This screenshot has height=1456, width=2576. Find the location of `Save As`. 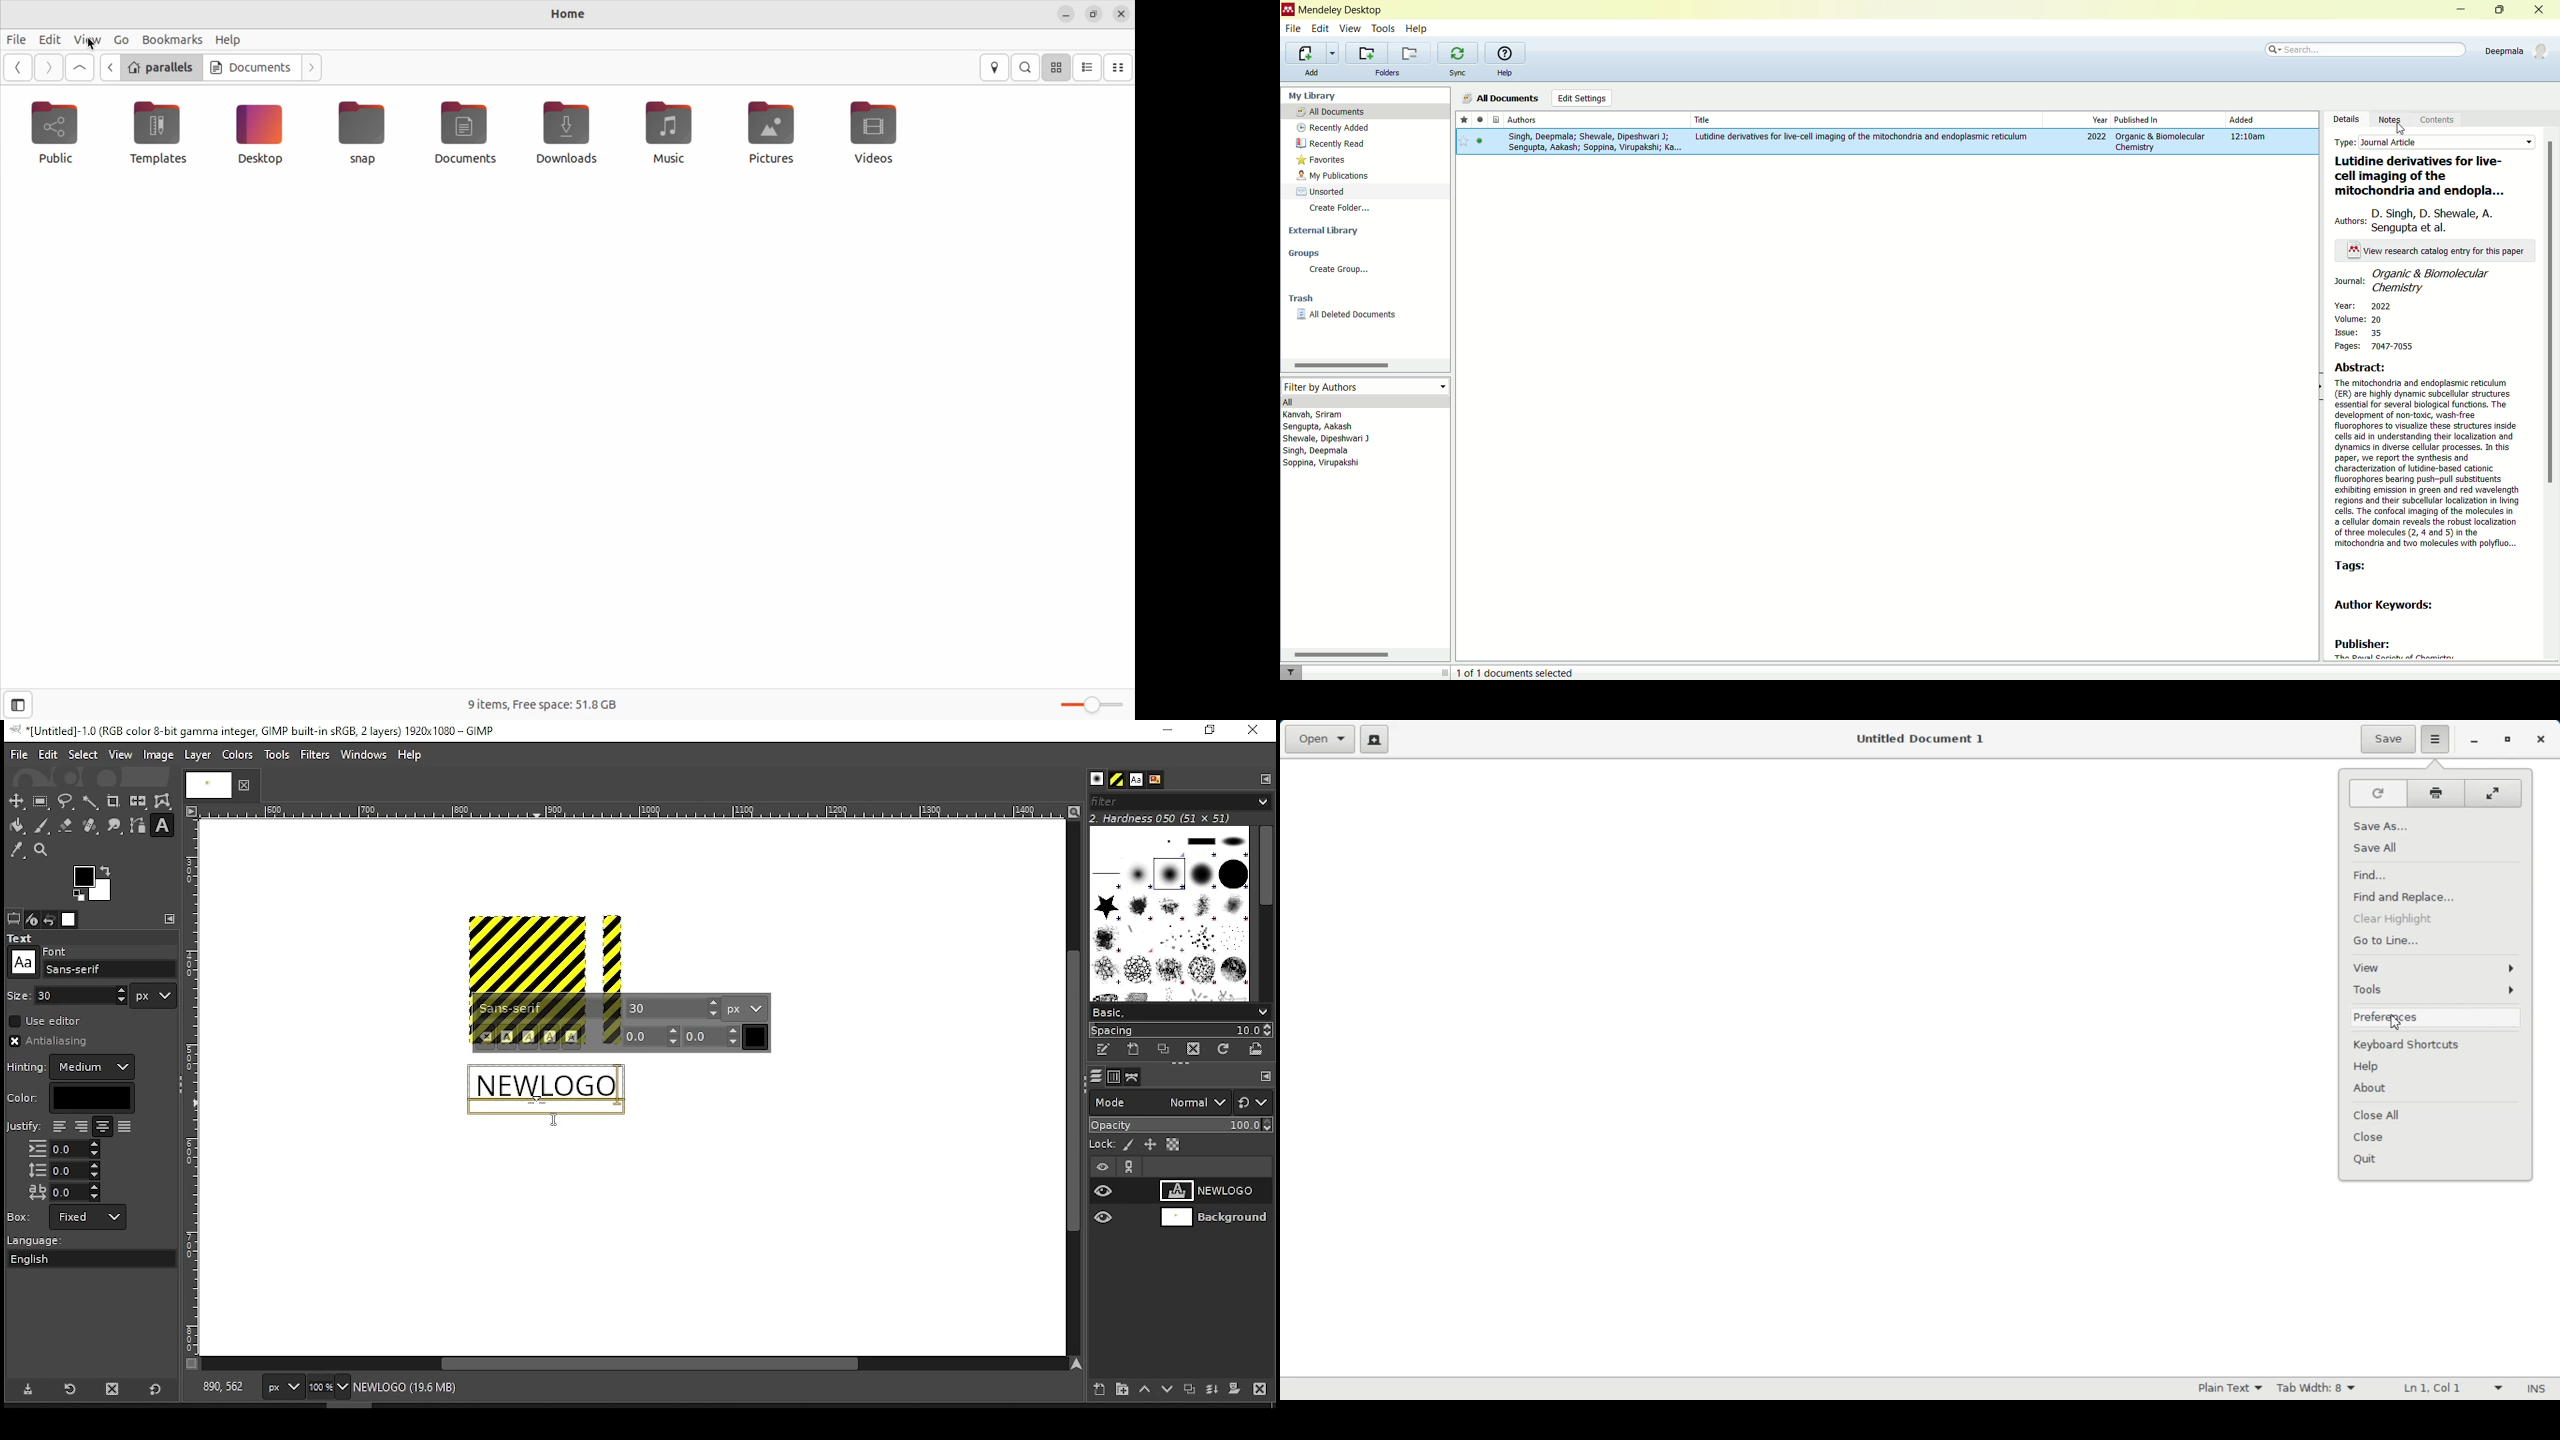

Save As is located at coordinates (2435, 825).